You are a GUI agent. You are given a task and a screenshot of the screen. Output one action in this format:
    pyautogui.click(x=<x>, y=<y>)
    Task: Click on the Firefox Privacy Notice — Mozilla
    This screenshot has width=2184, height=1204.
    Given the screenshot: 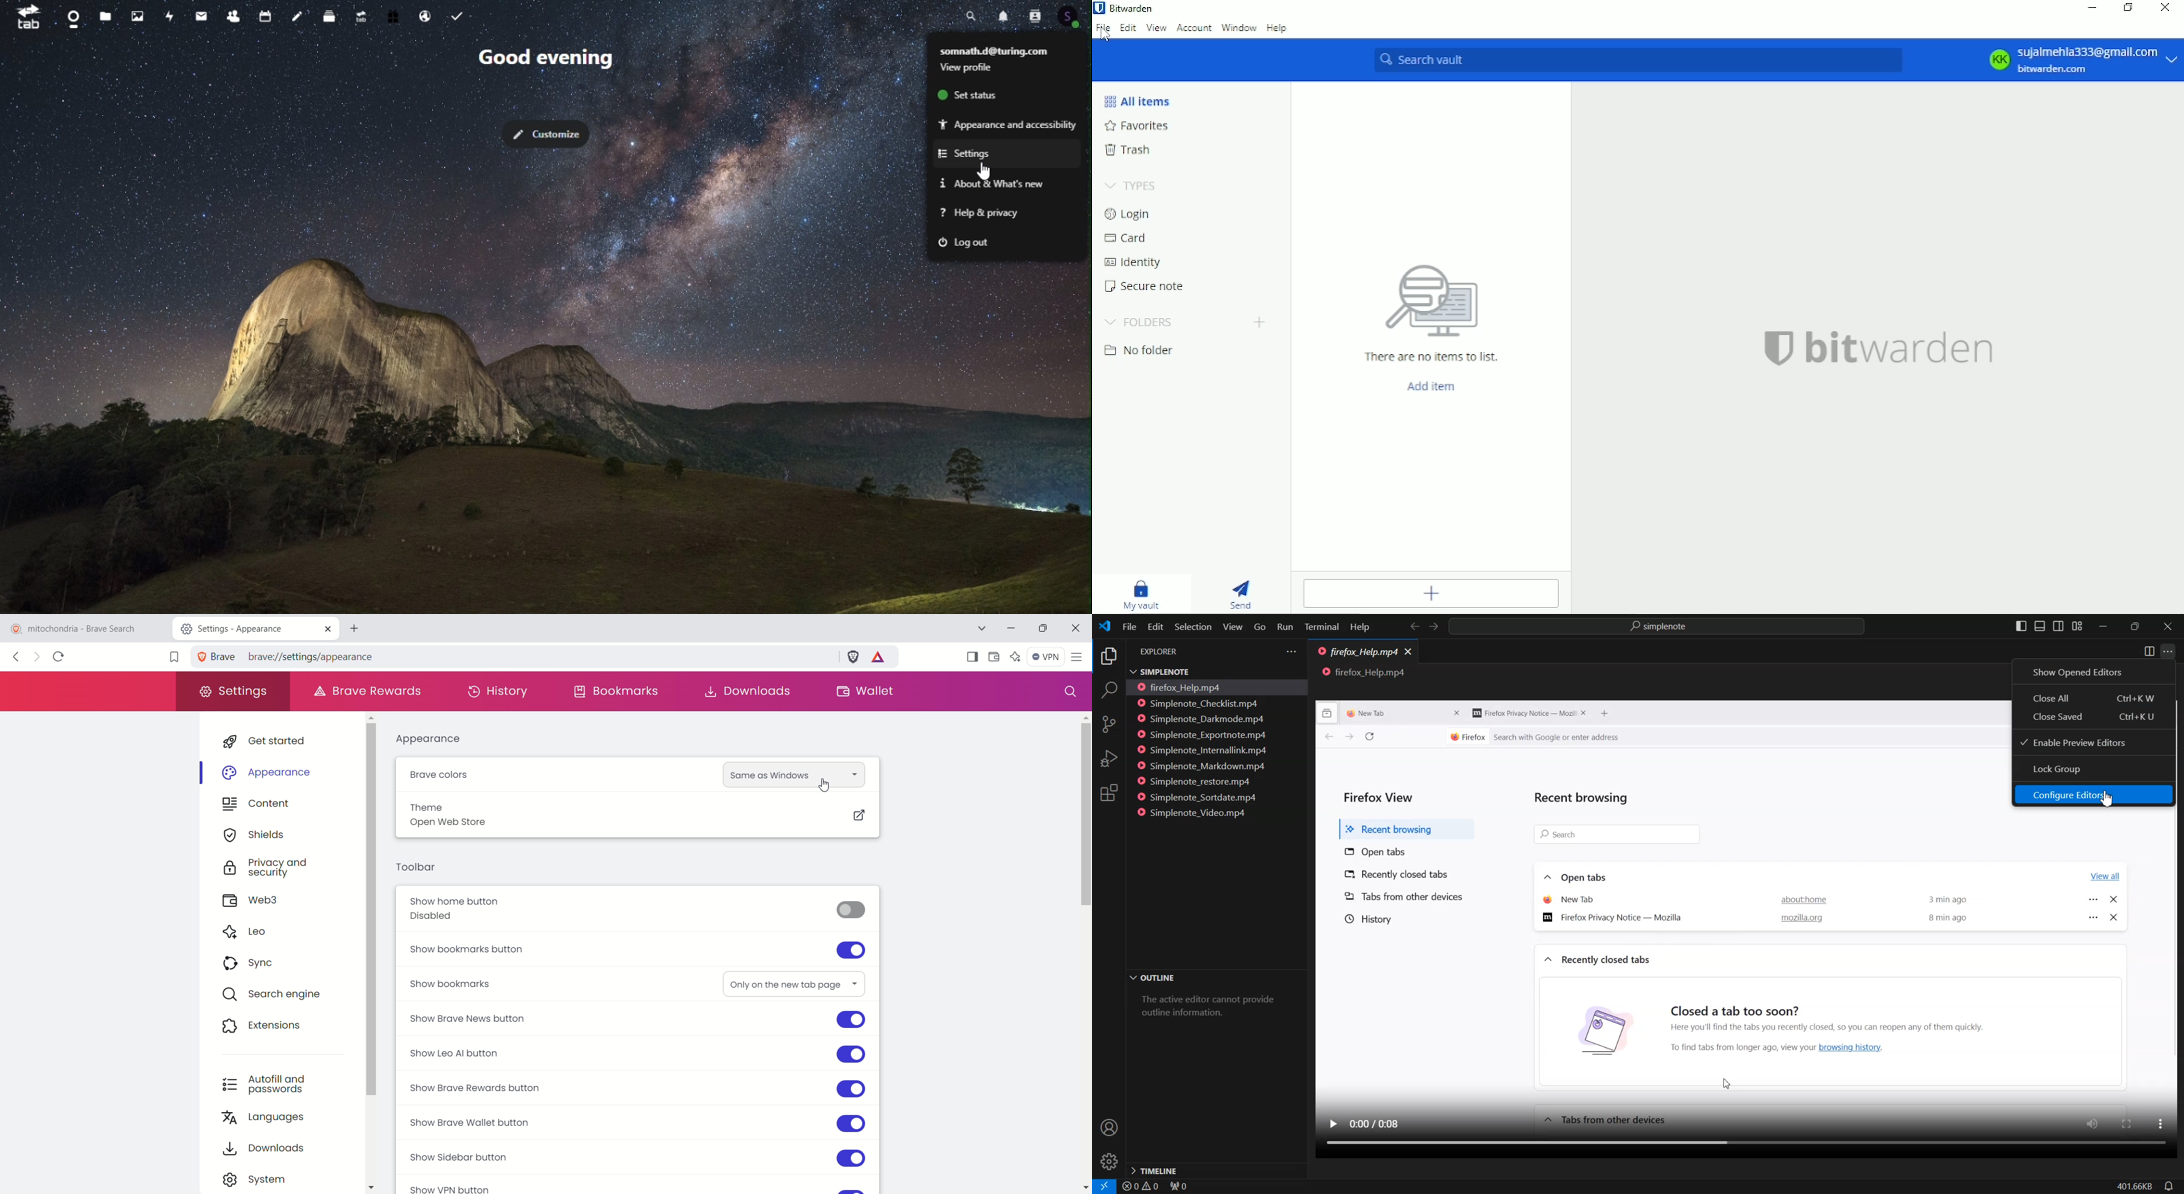 What is the action you would take?
    pyautogui.click(x=1617, y=919)
    